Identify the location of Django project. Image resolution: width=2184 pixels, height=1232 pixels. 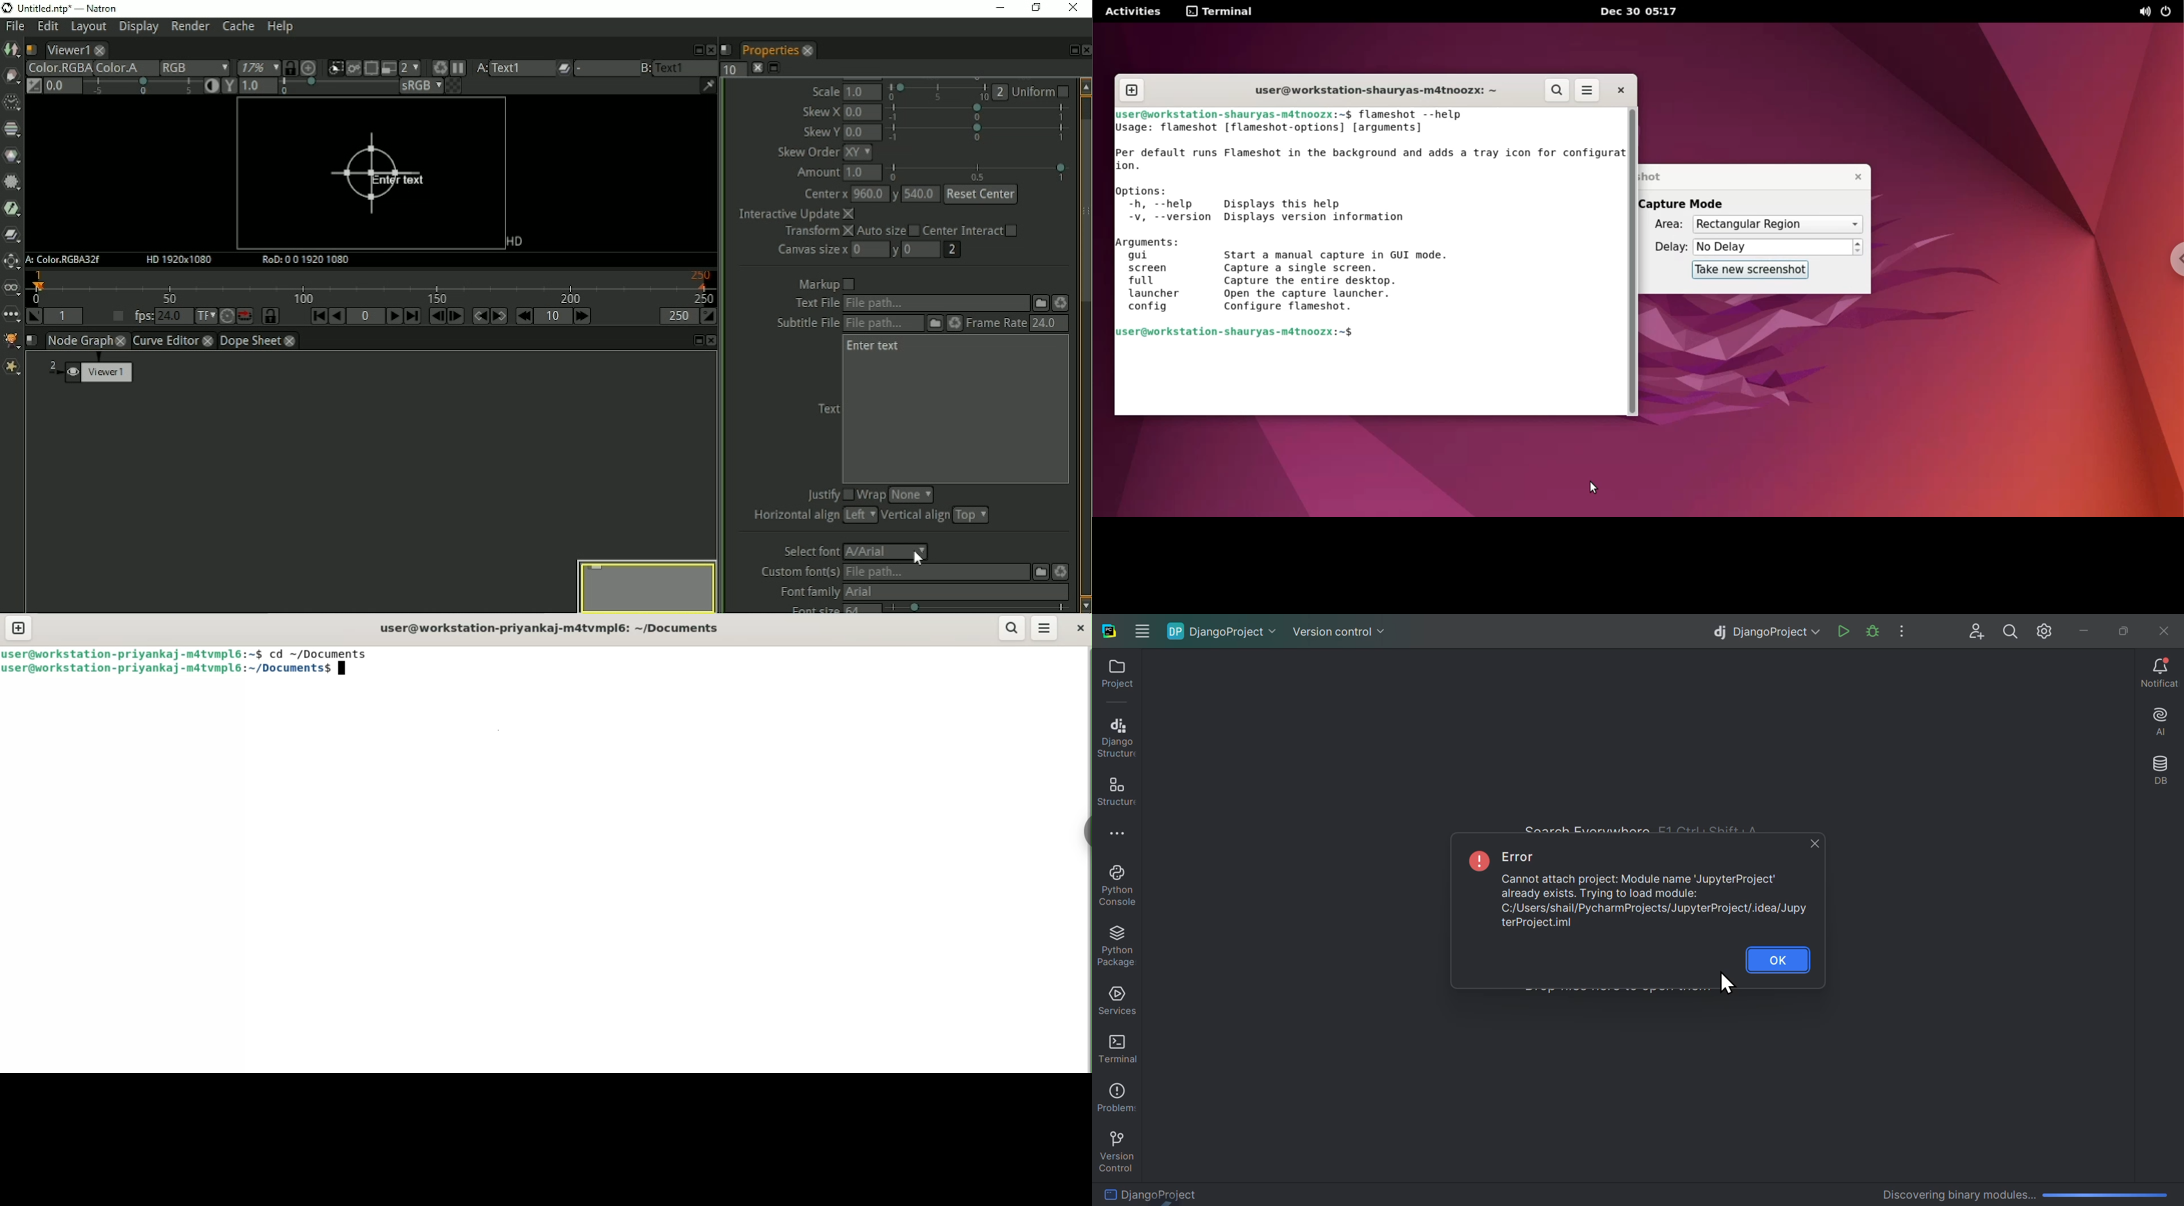
(1226, 632).